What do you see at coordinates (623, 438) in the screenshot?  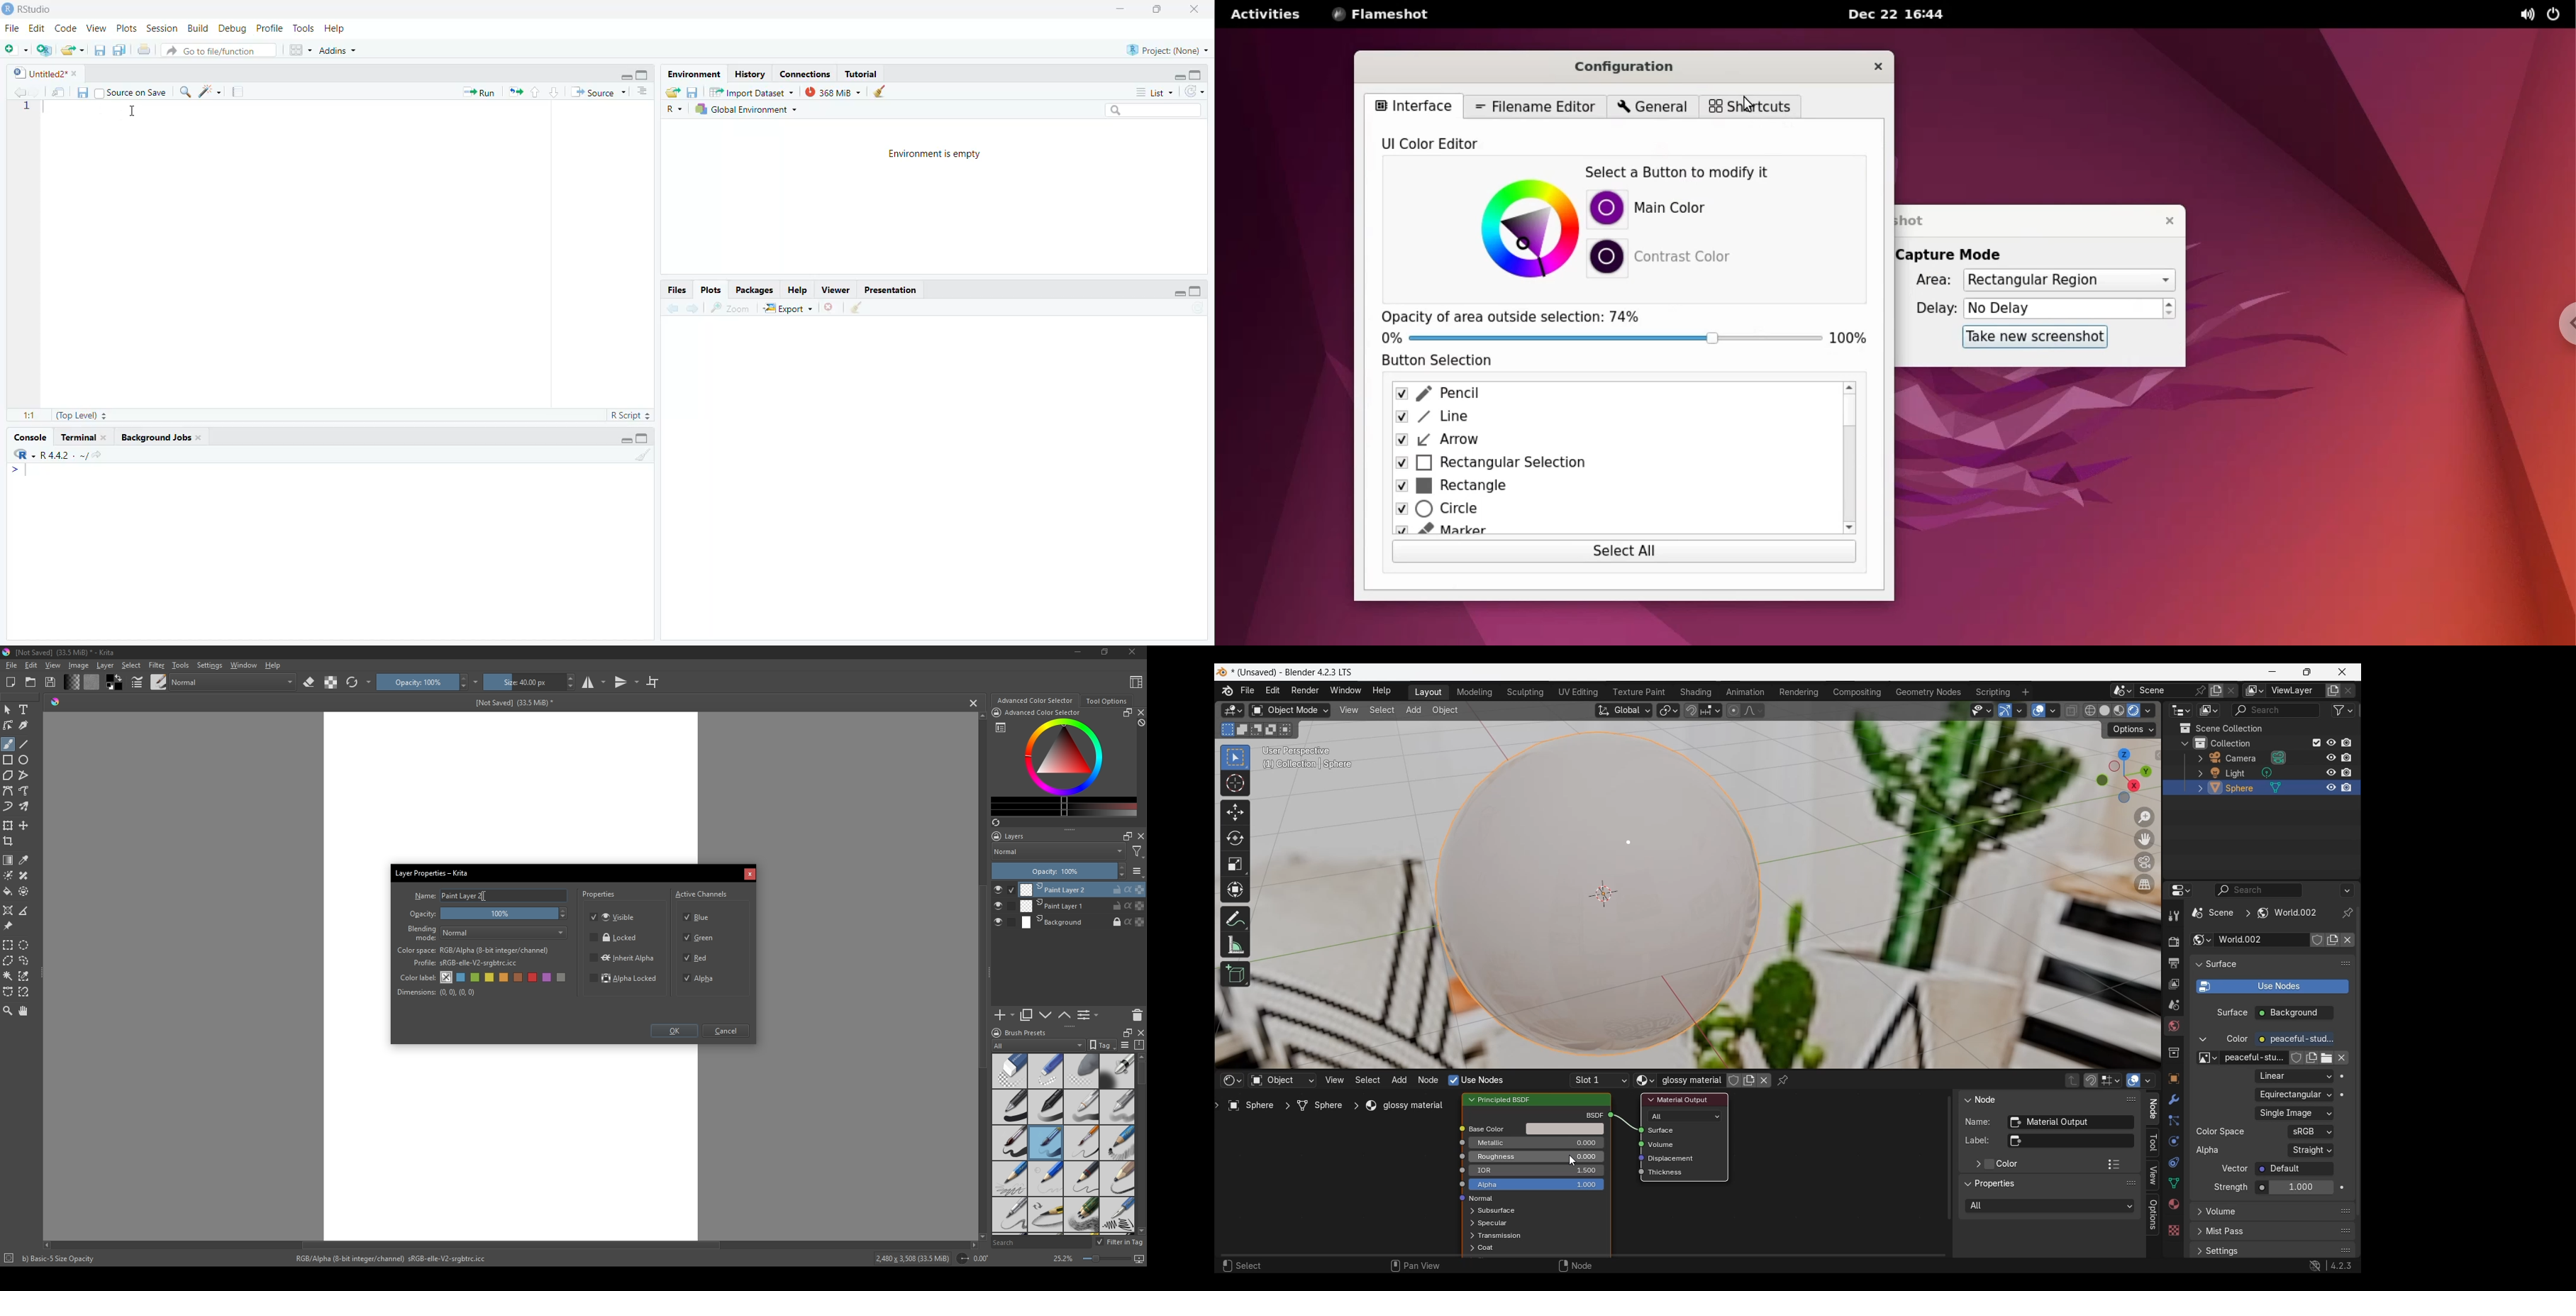 I see `minimise` at bounding box center [623, 438].